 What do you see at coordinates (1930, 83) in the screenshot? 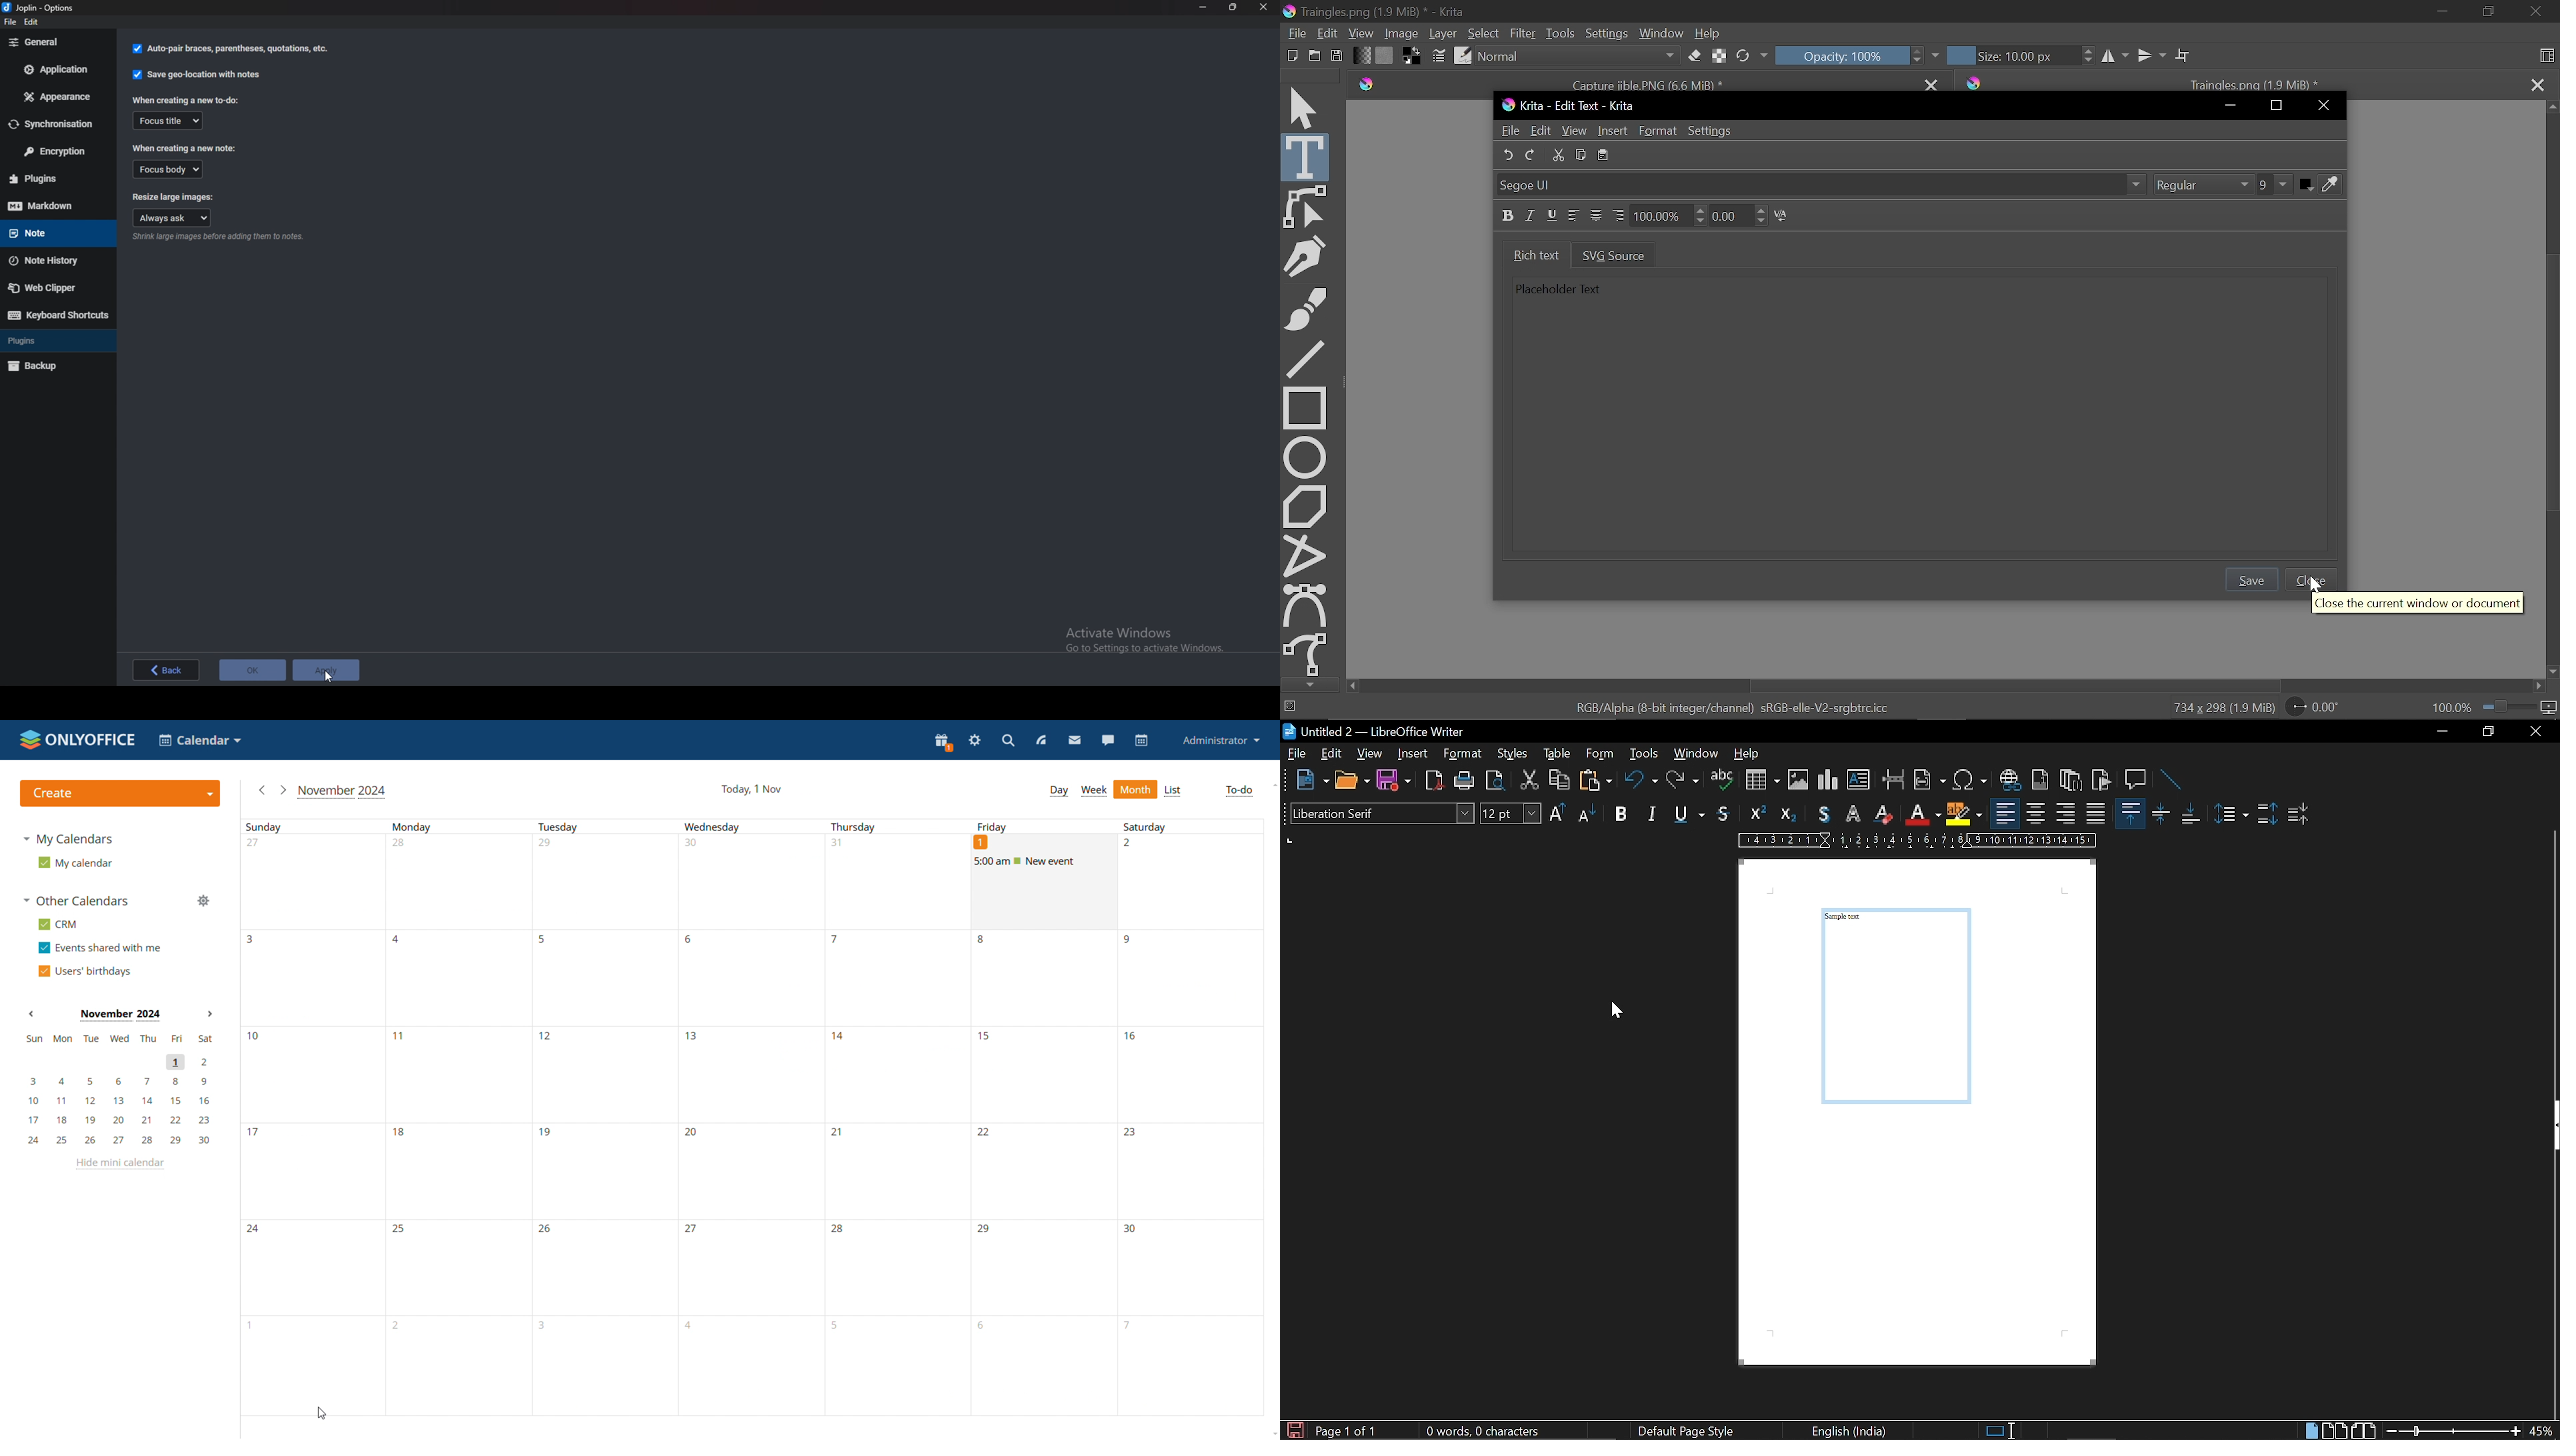
I see `Close current tab` at bounding box center [1930, 83].